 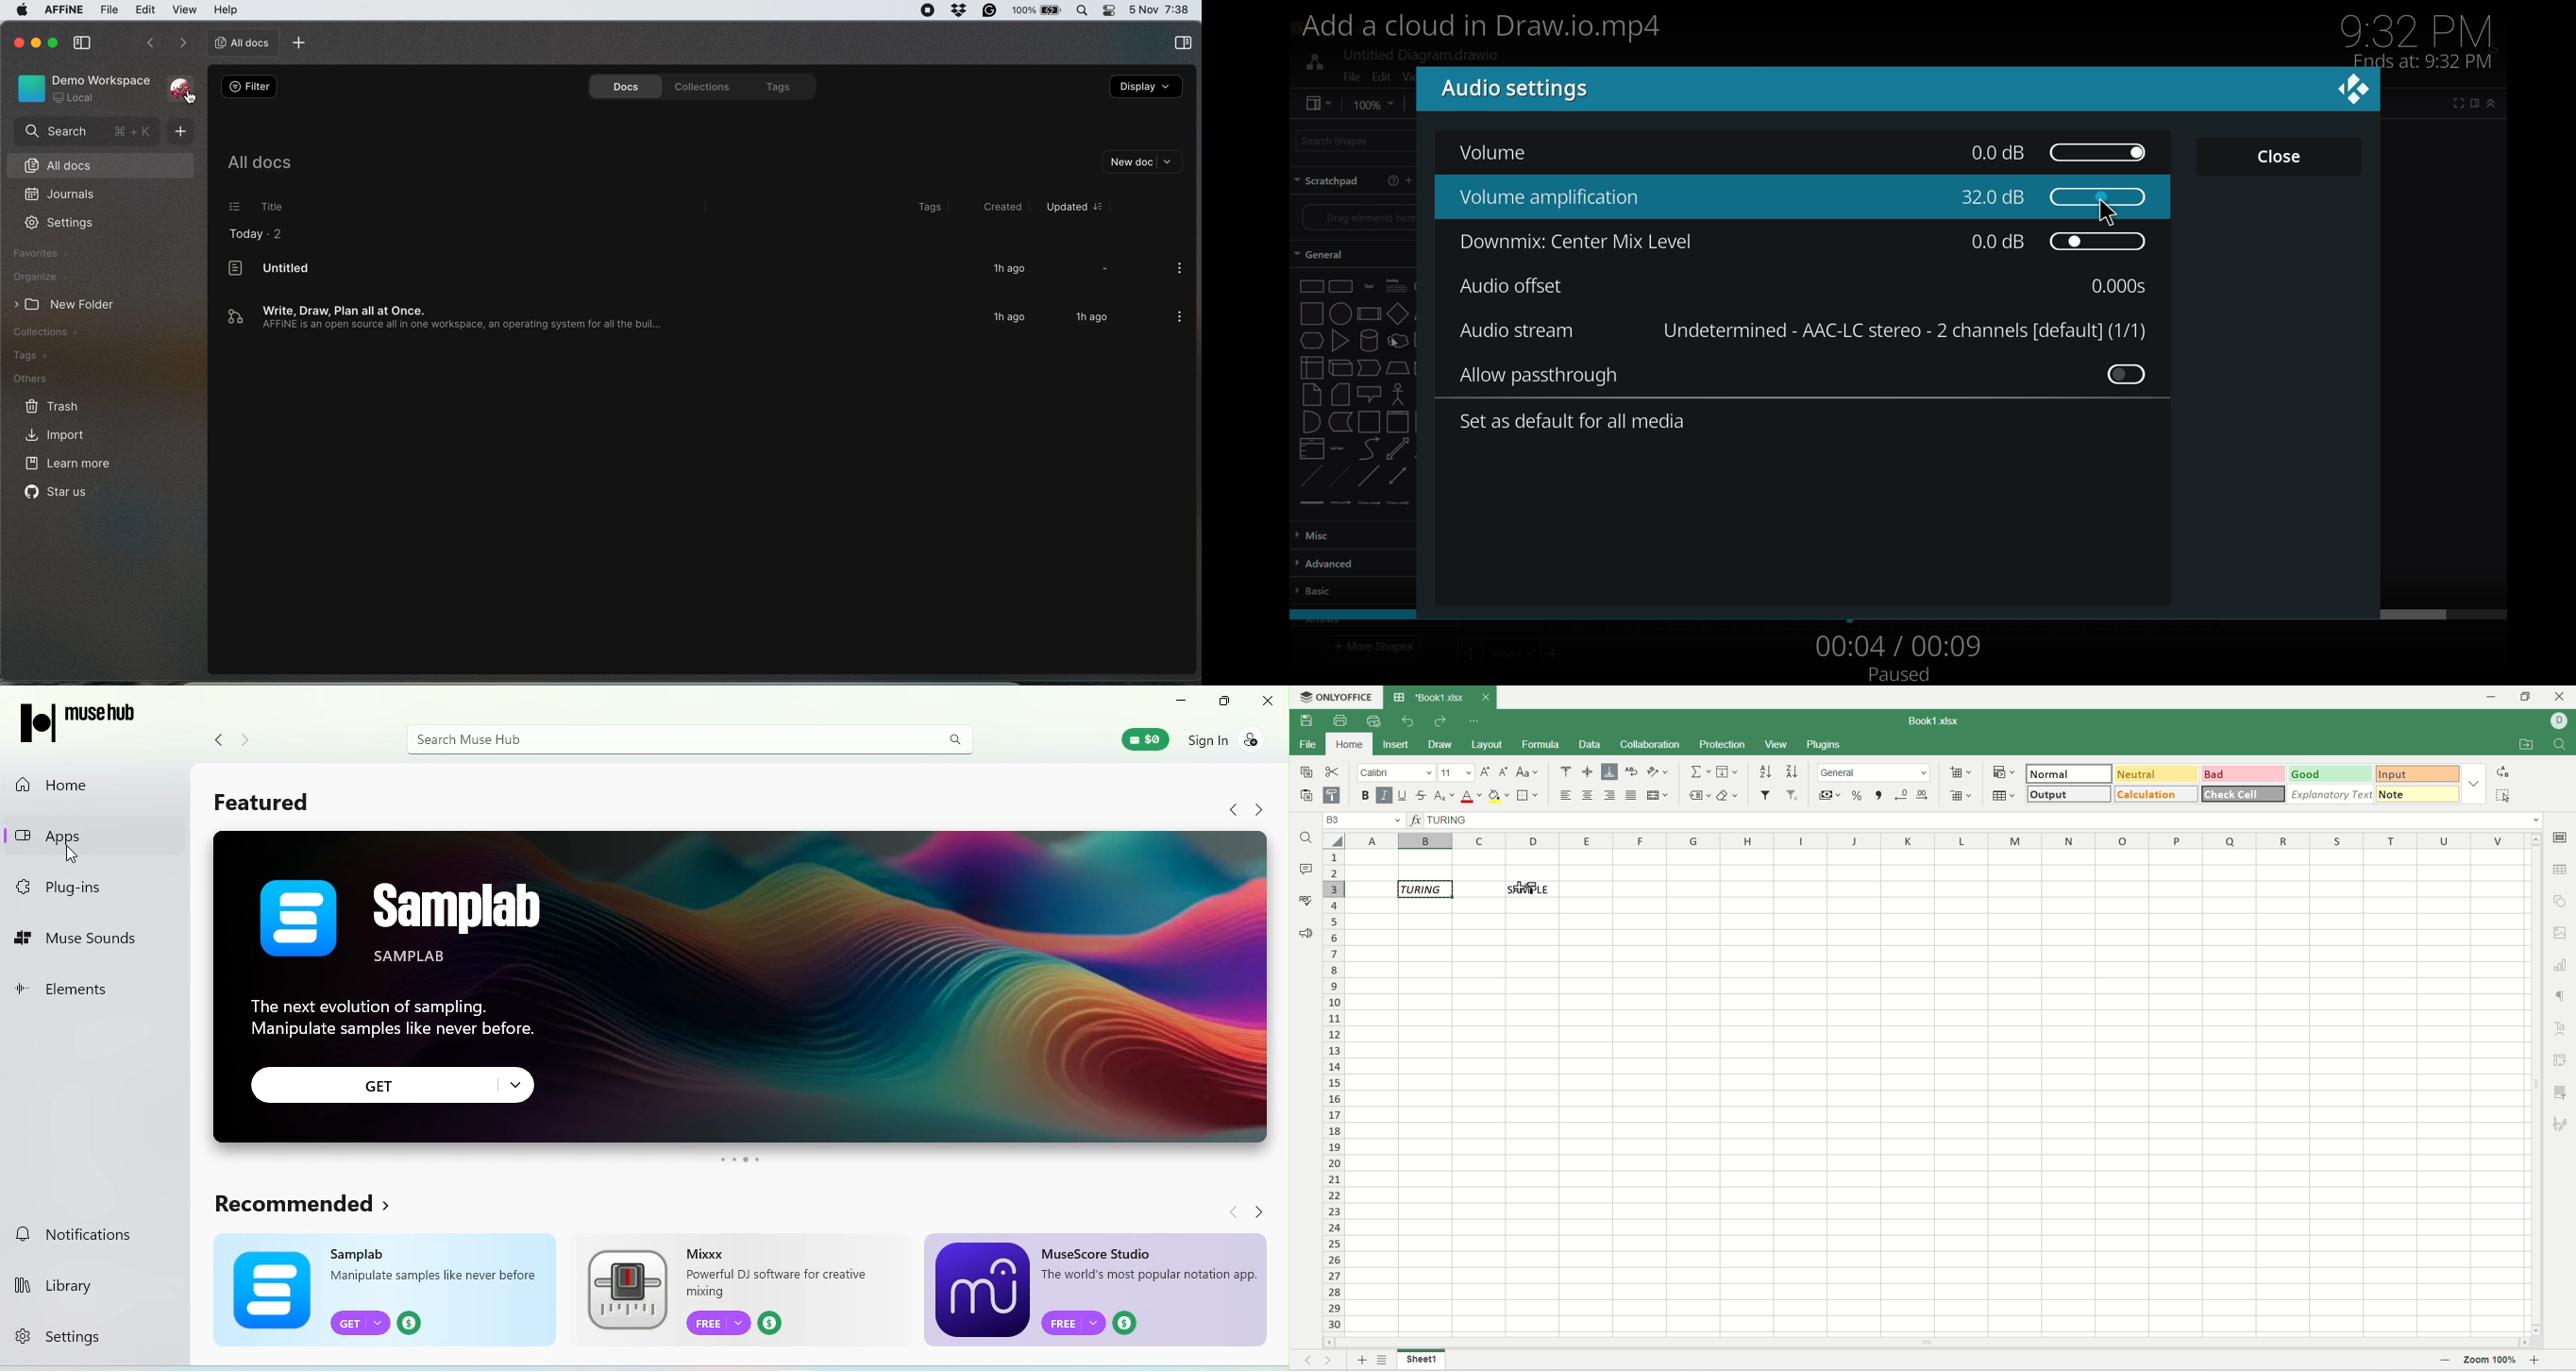 What do you see at coordinates (1831, 798) in the screenshot?
I see `currency style` at bounding box center [1831, 798].